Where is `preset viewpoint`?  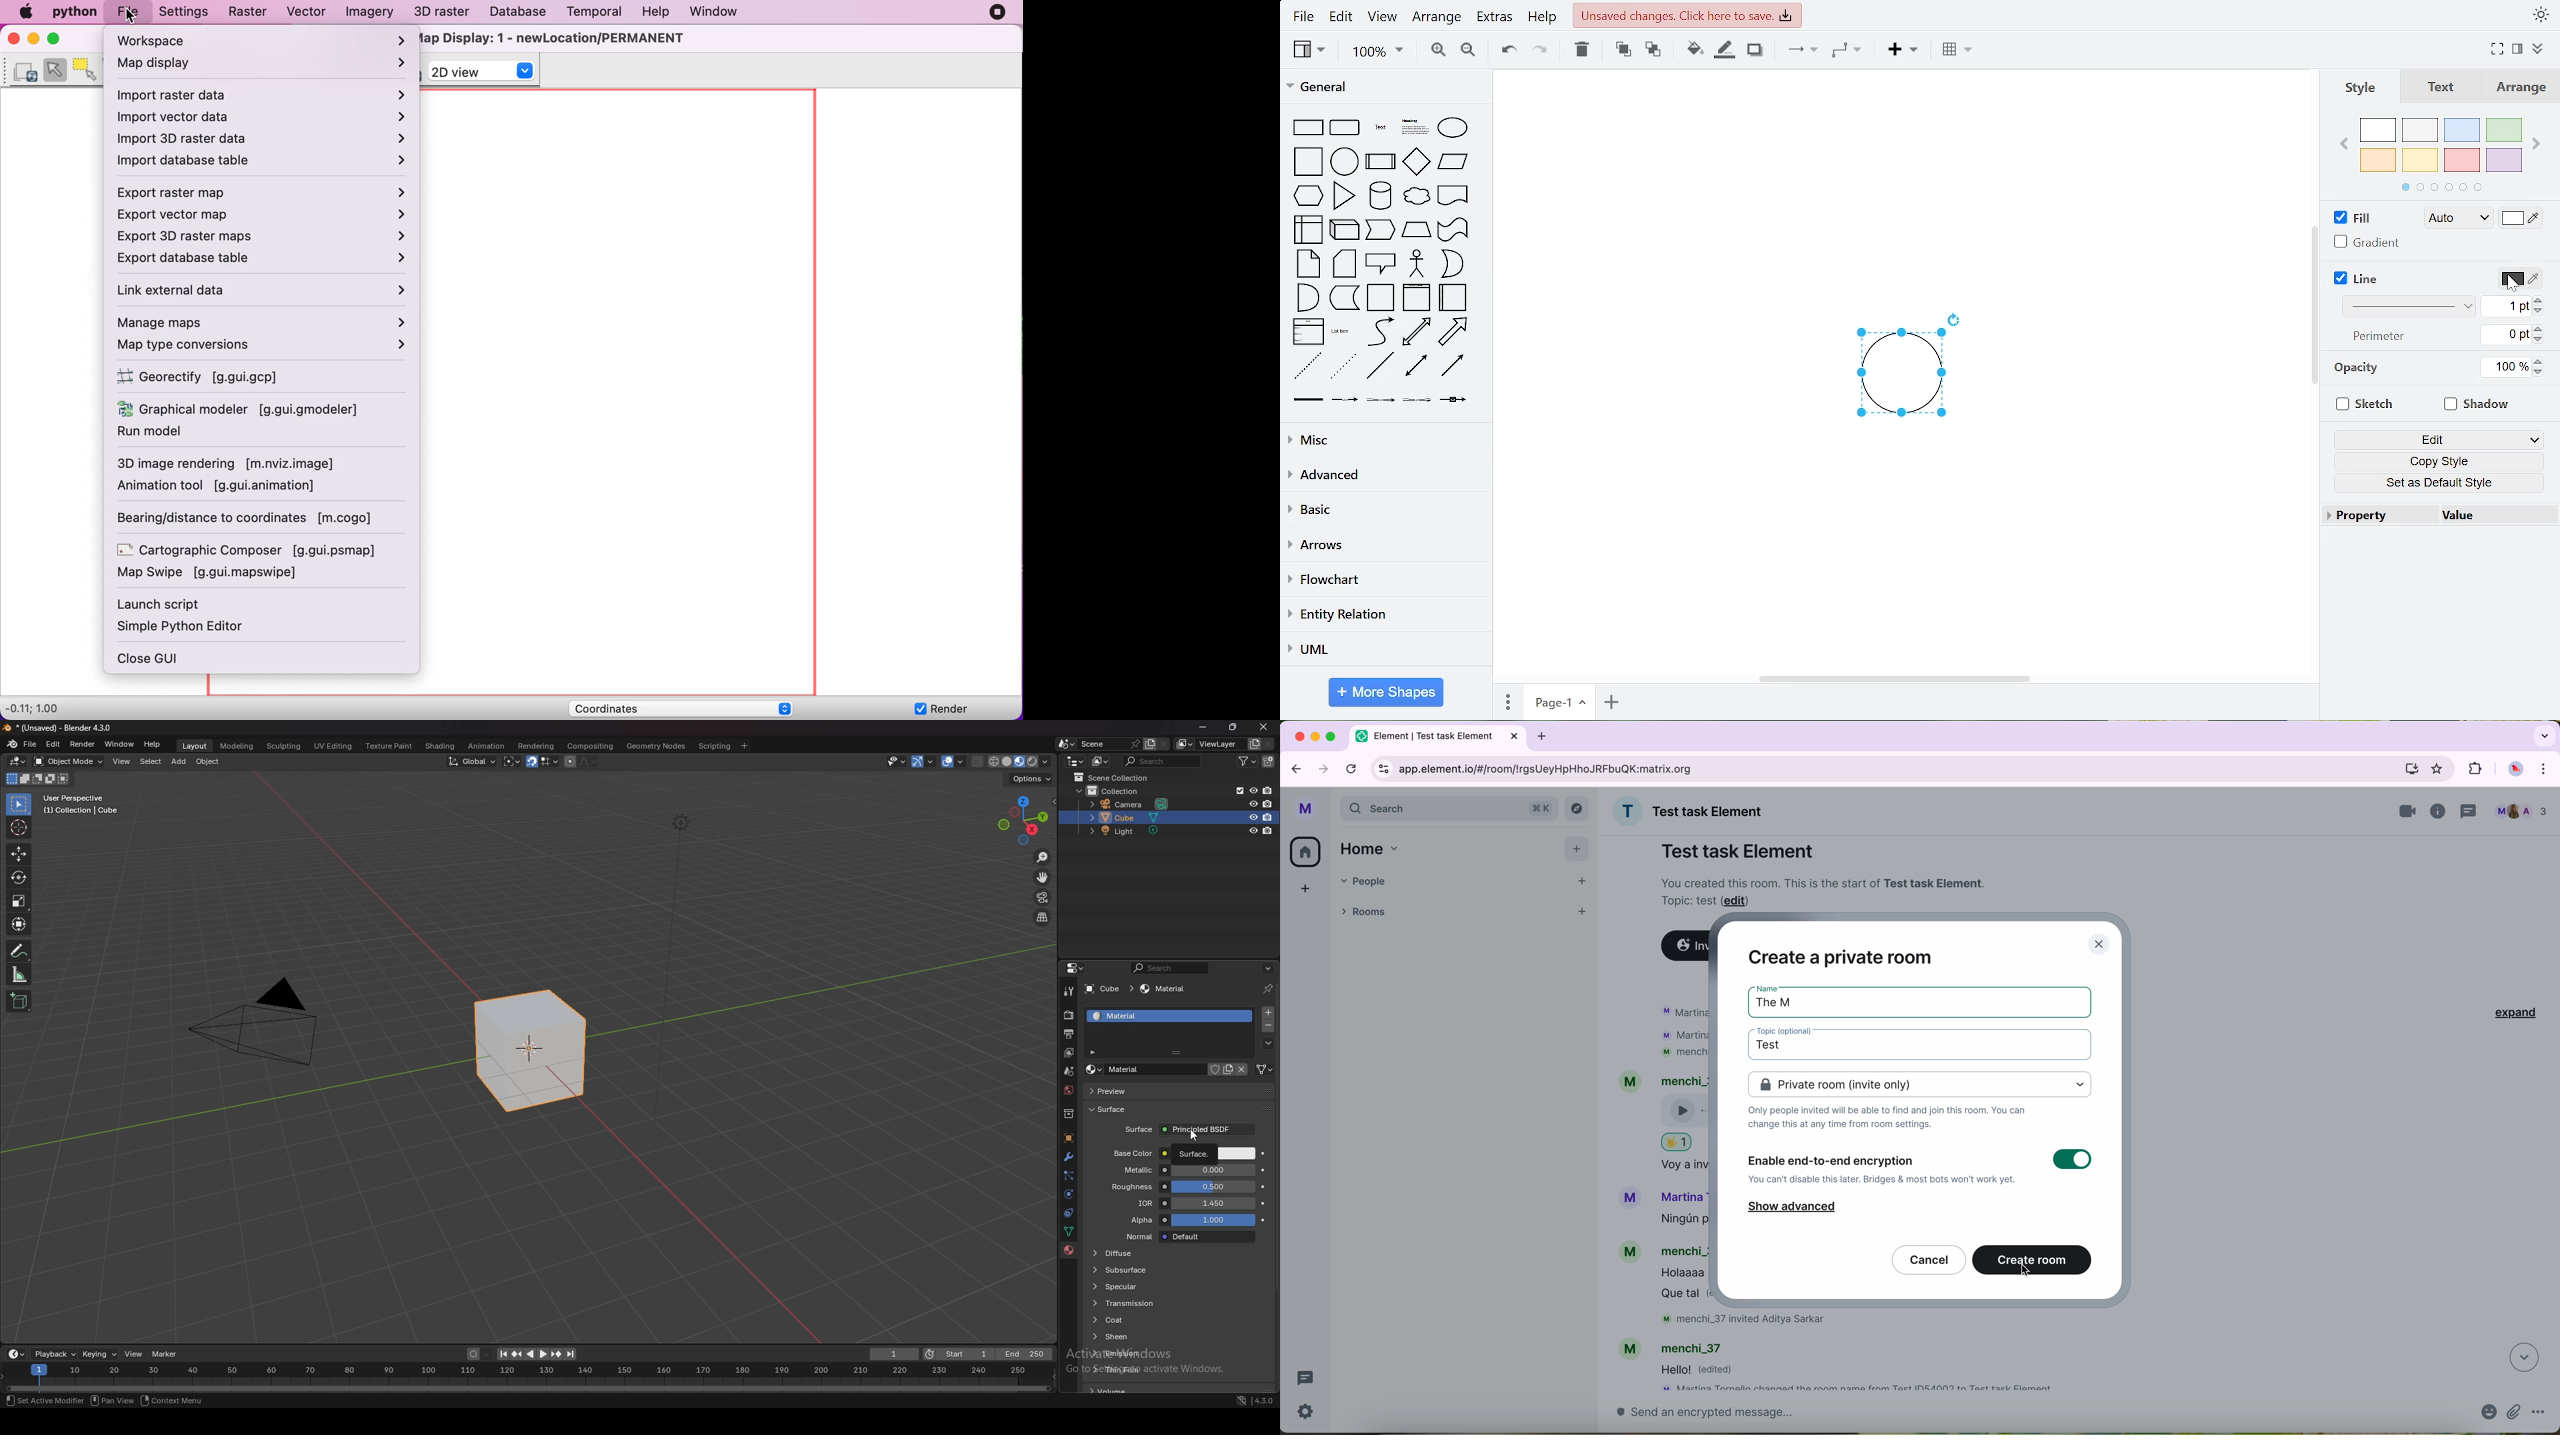
preset viewpoint is located at coordinates (1023, 820).